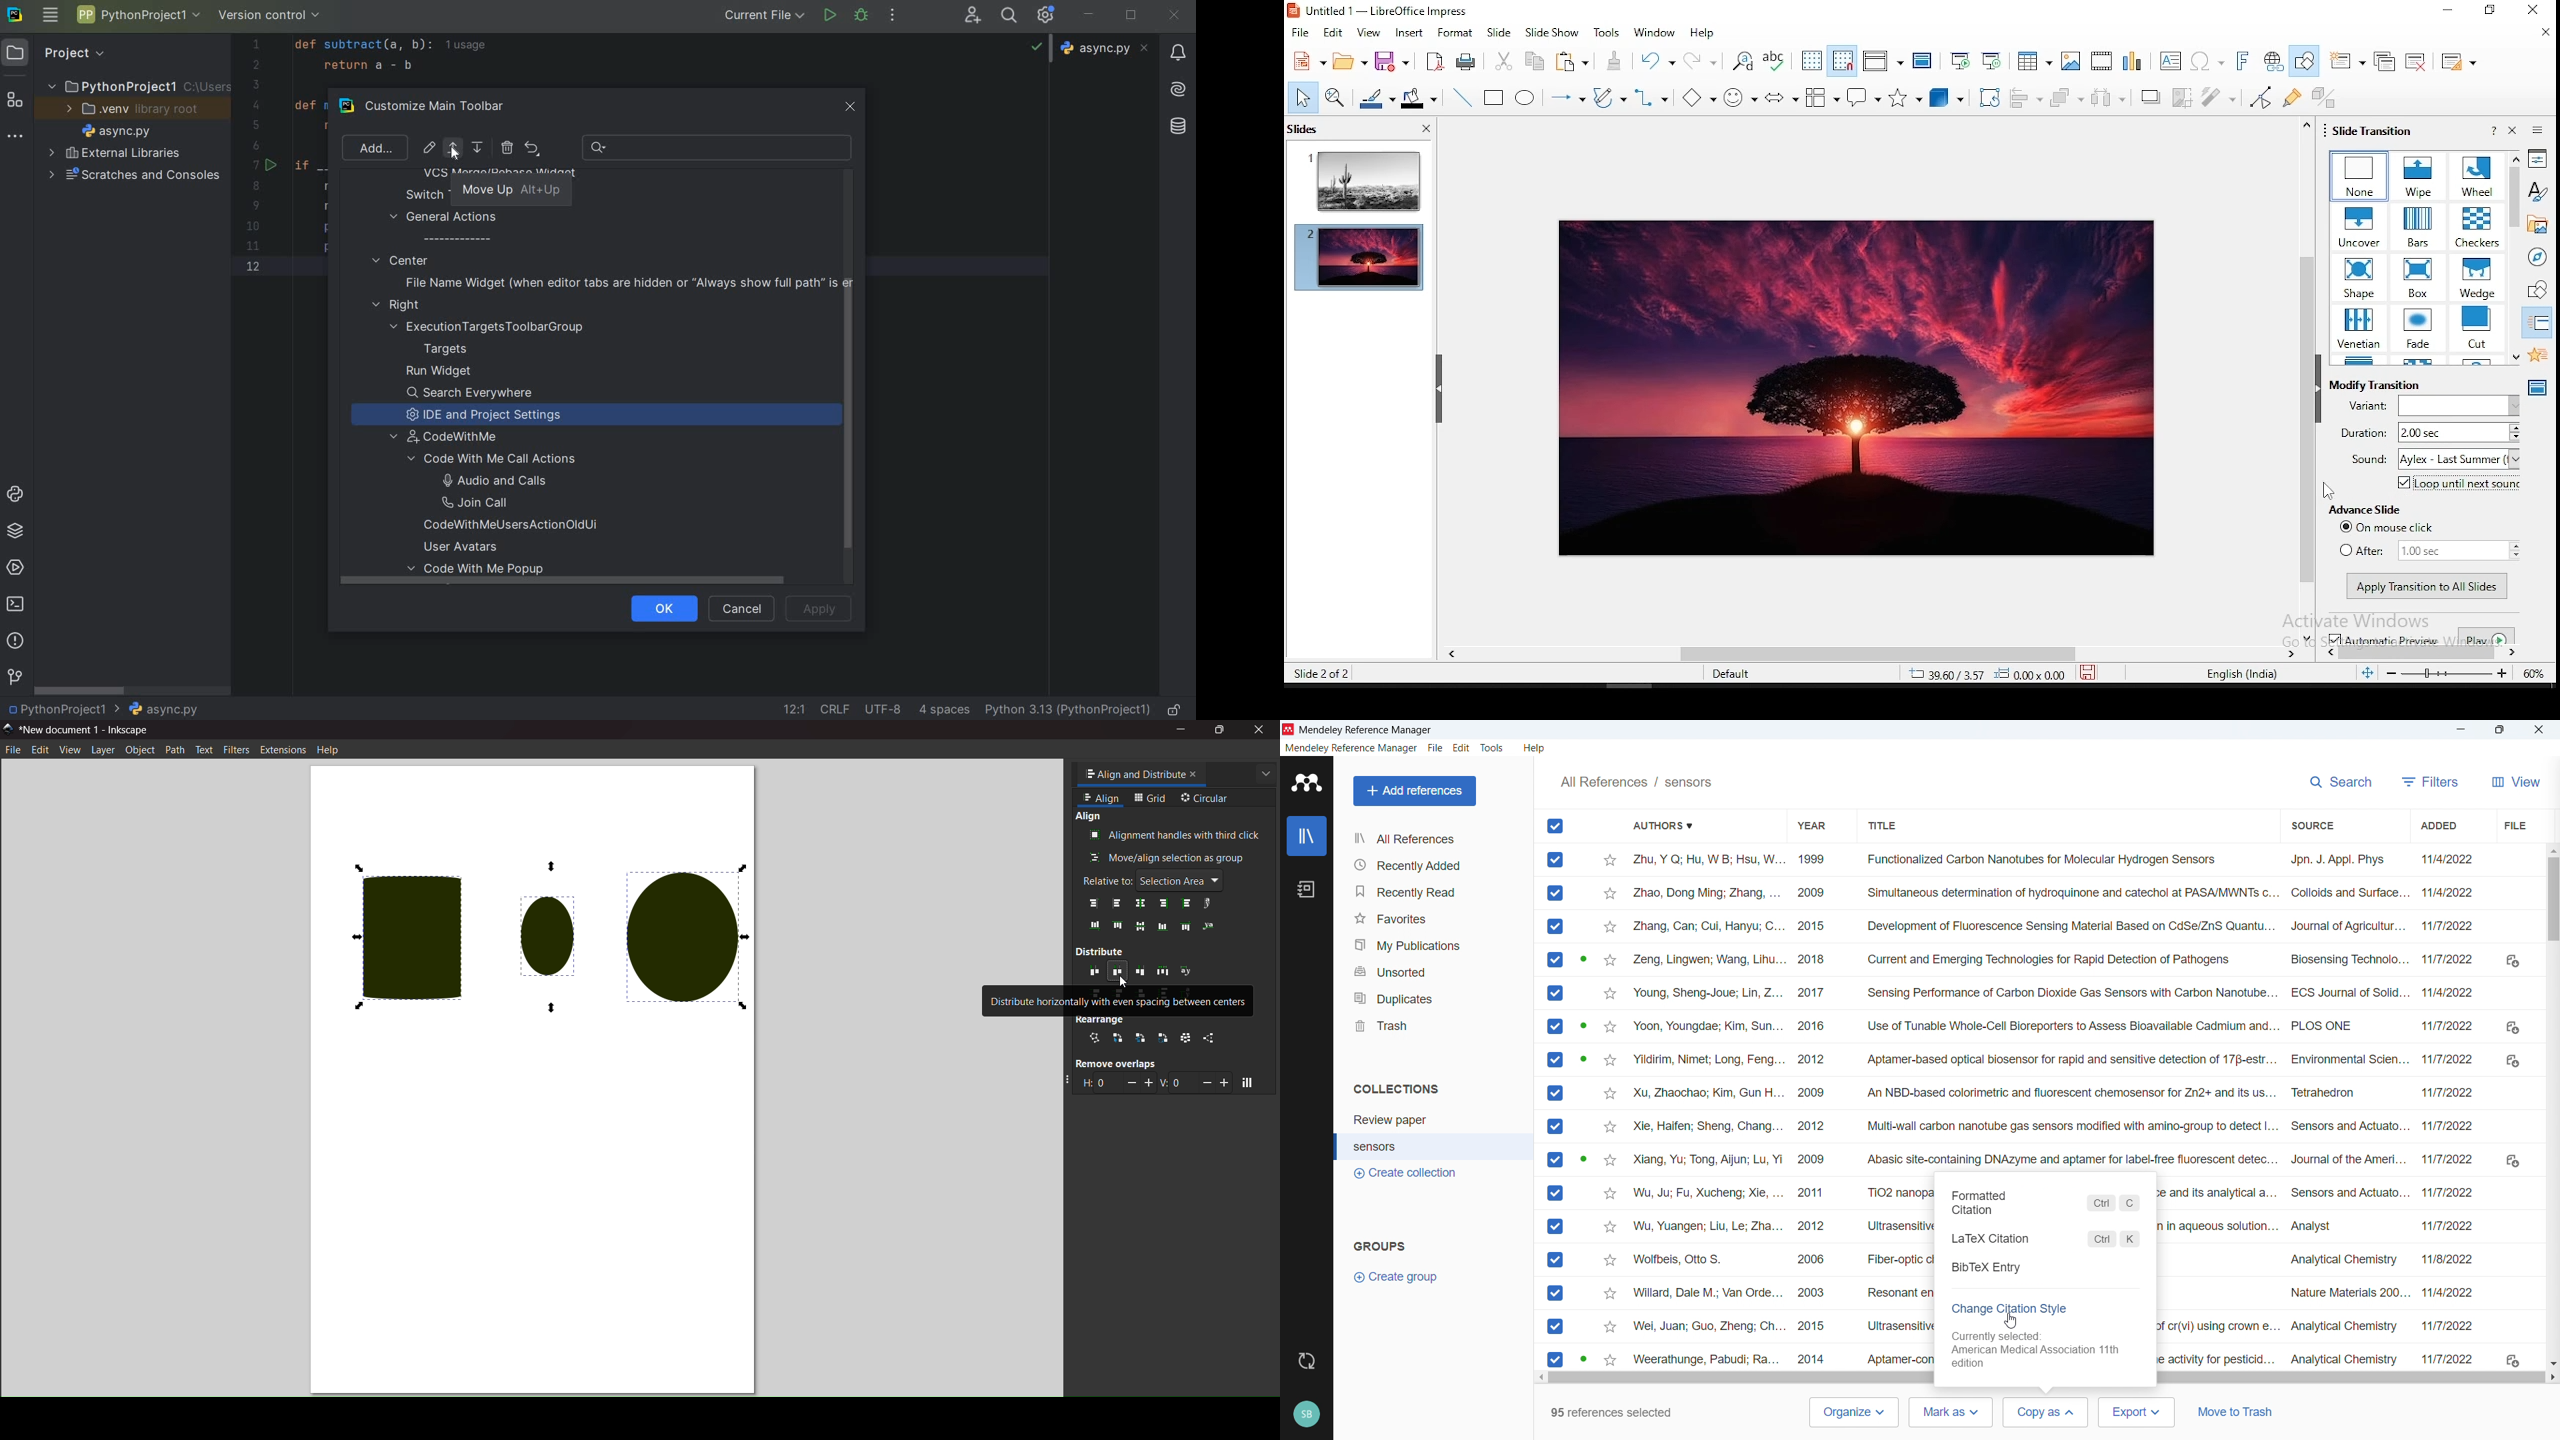  I want to click on english (india), so click(2241, 672).